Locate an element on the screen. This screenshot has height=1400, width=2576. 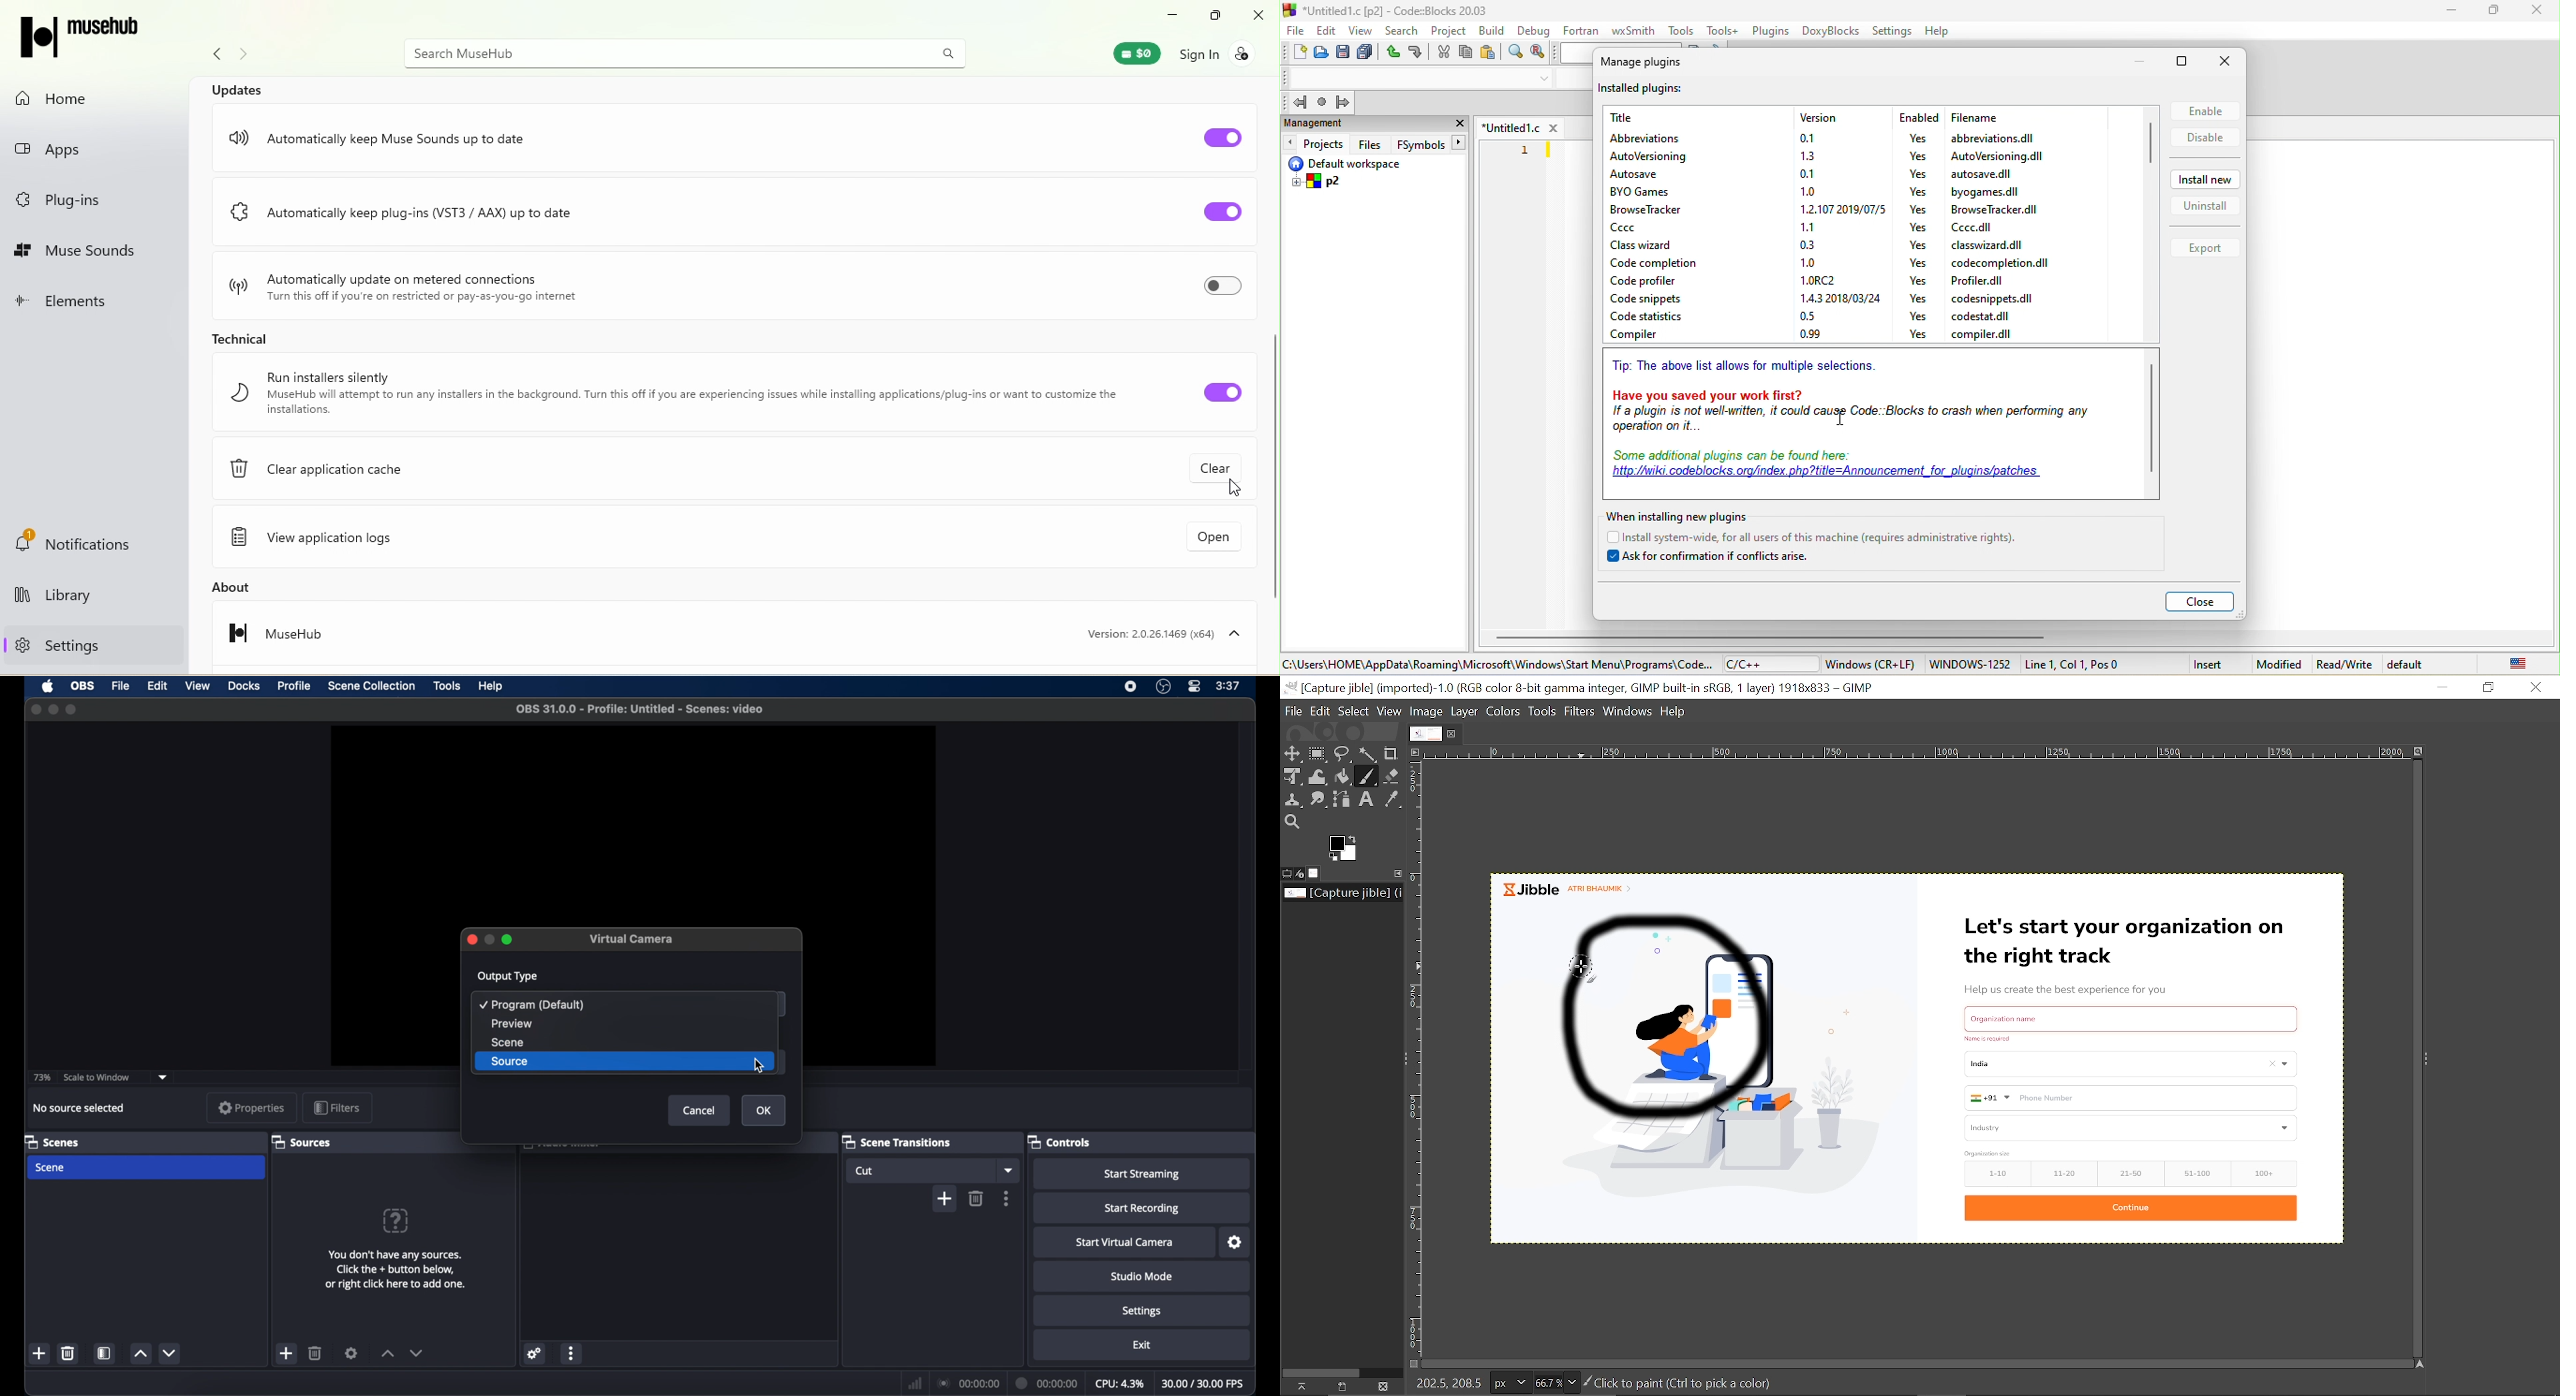
fortran is located at coordinates (1581, 32).